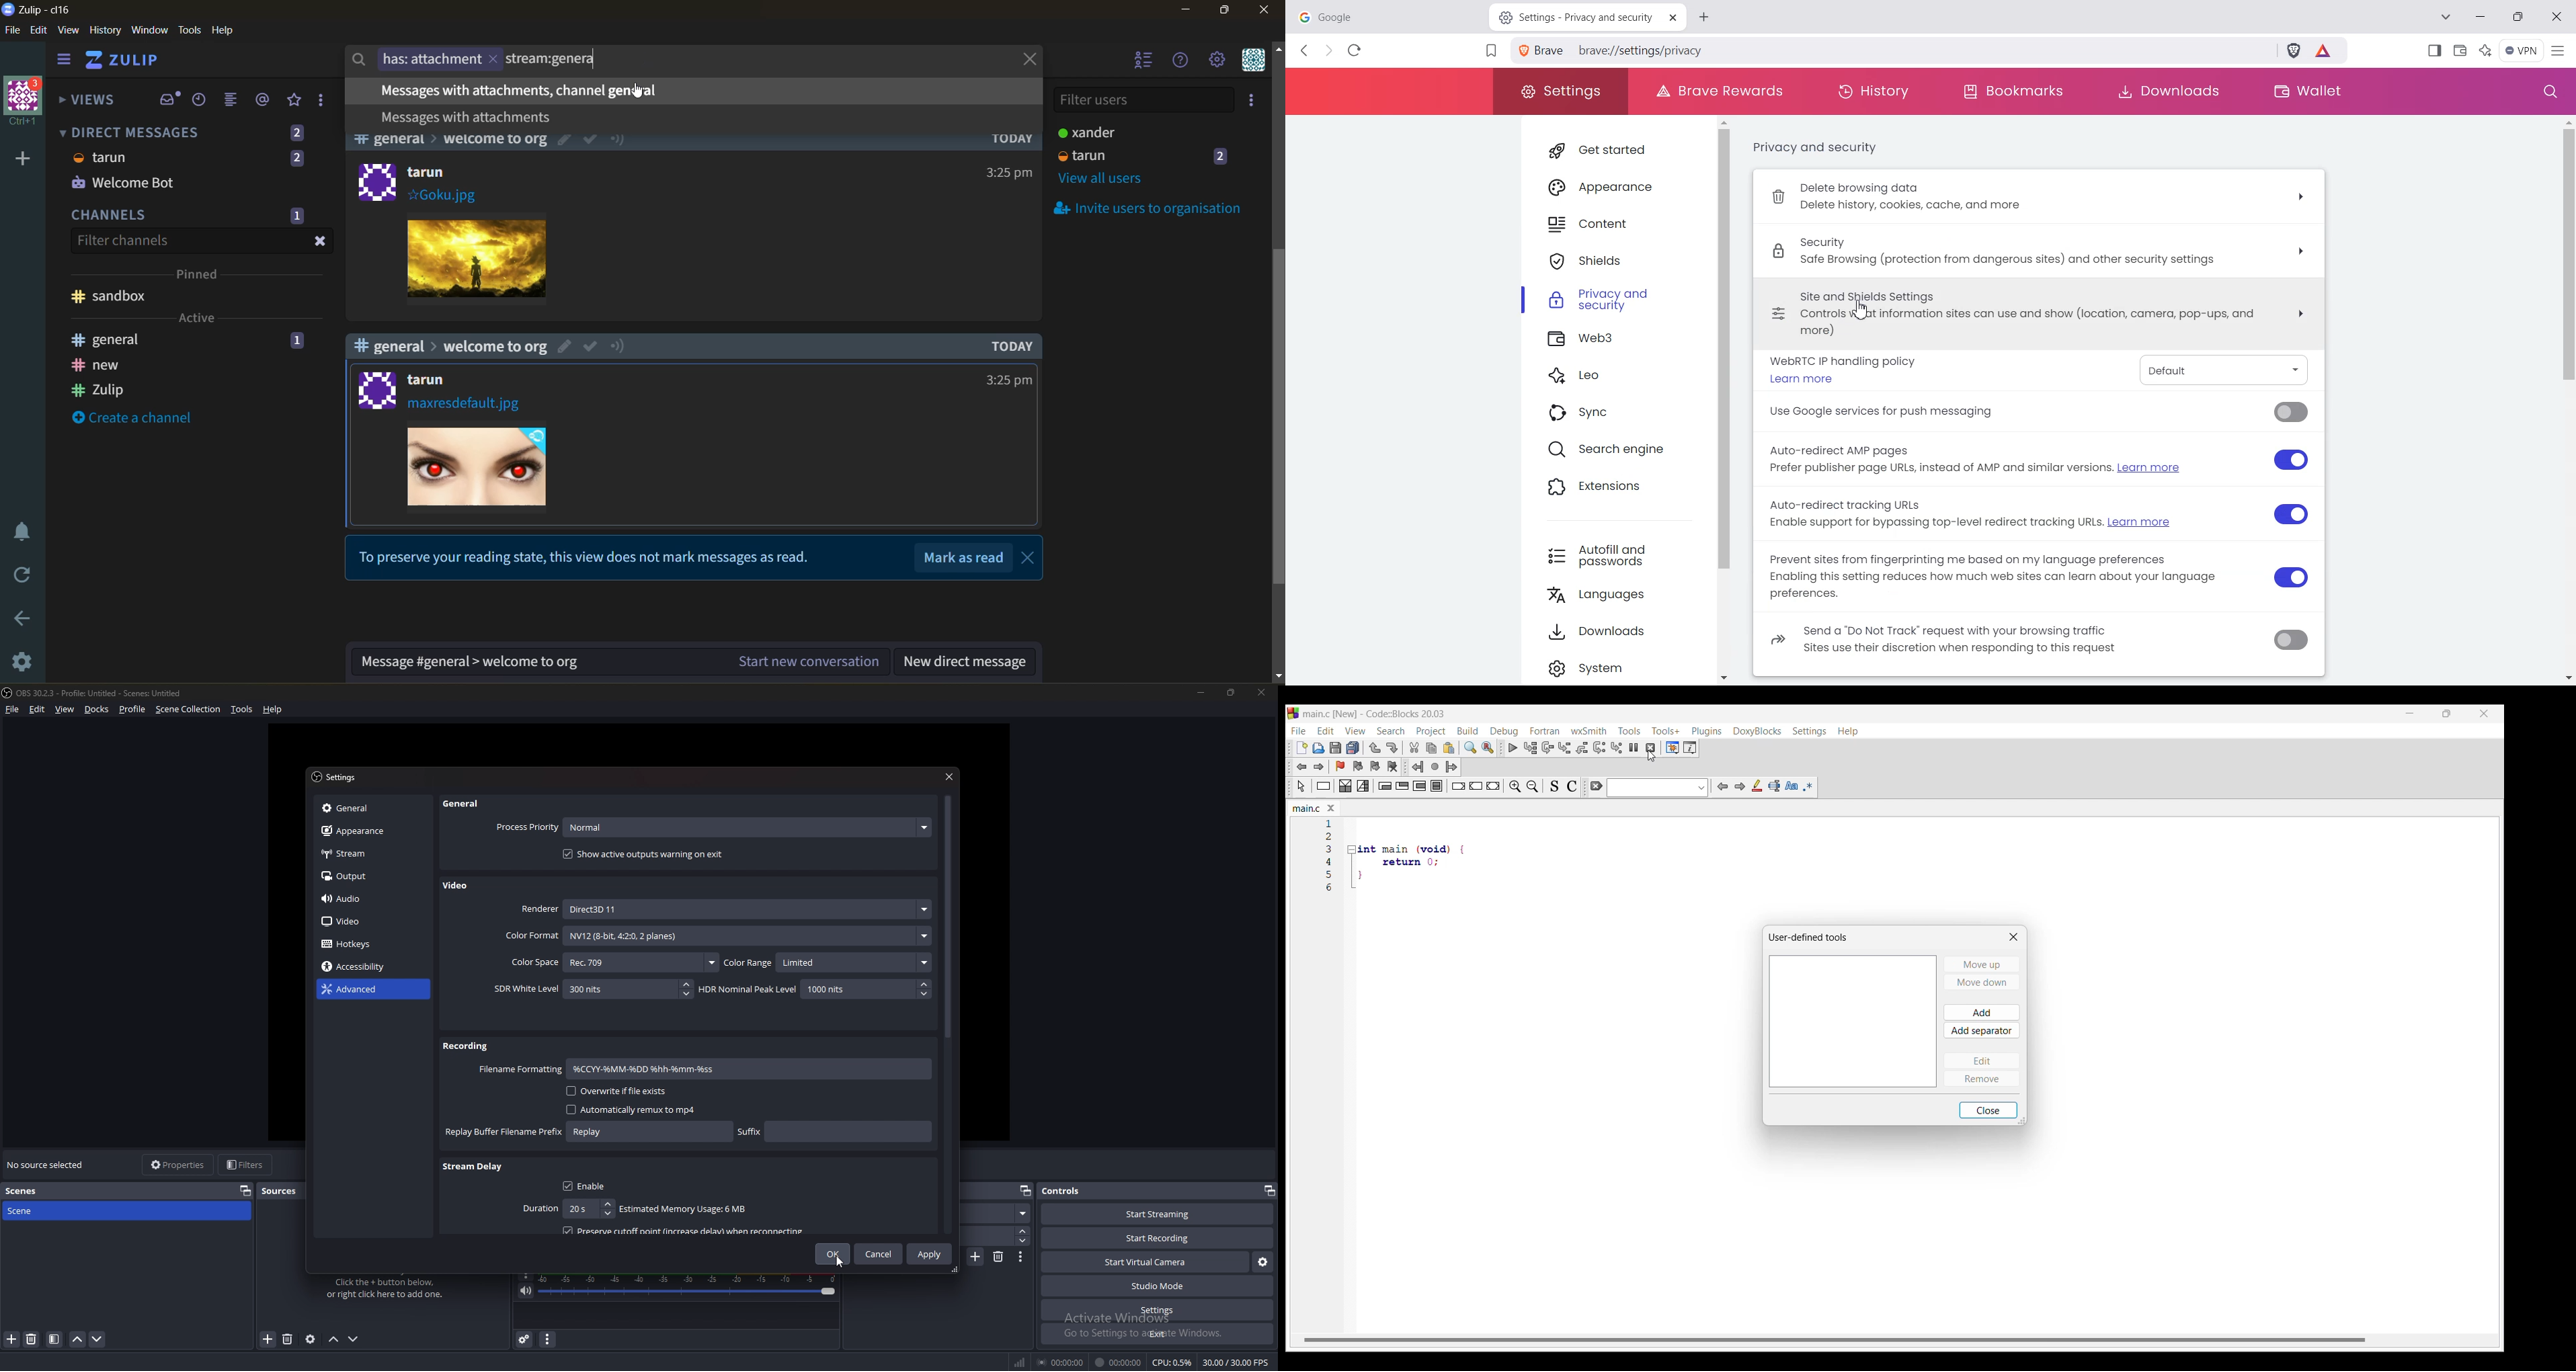 Image resolution: width=2576 pixels, height=1372 pixels. Describe the element at coordinates (1026, 1190) in the screenshot. I see `pop out` at that location.